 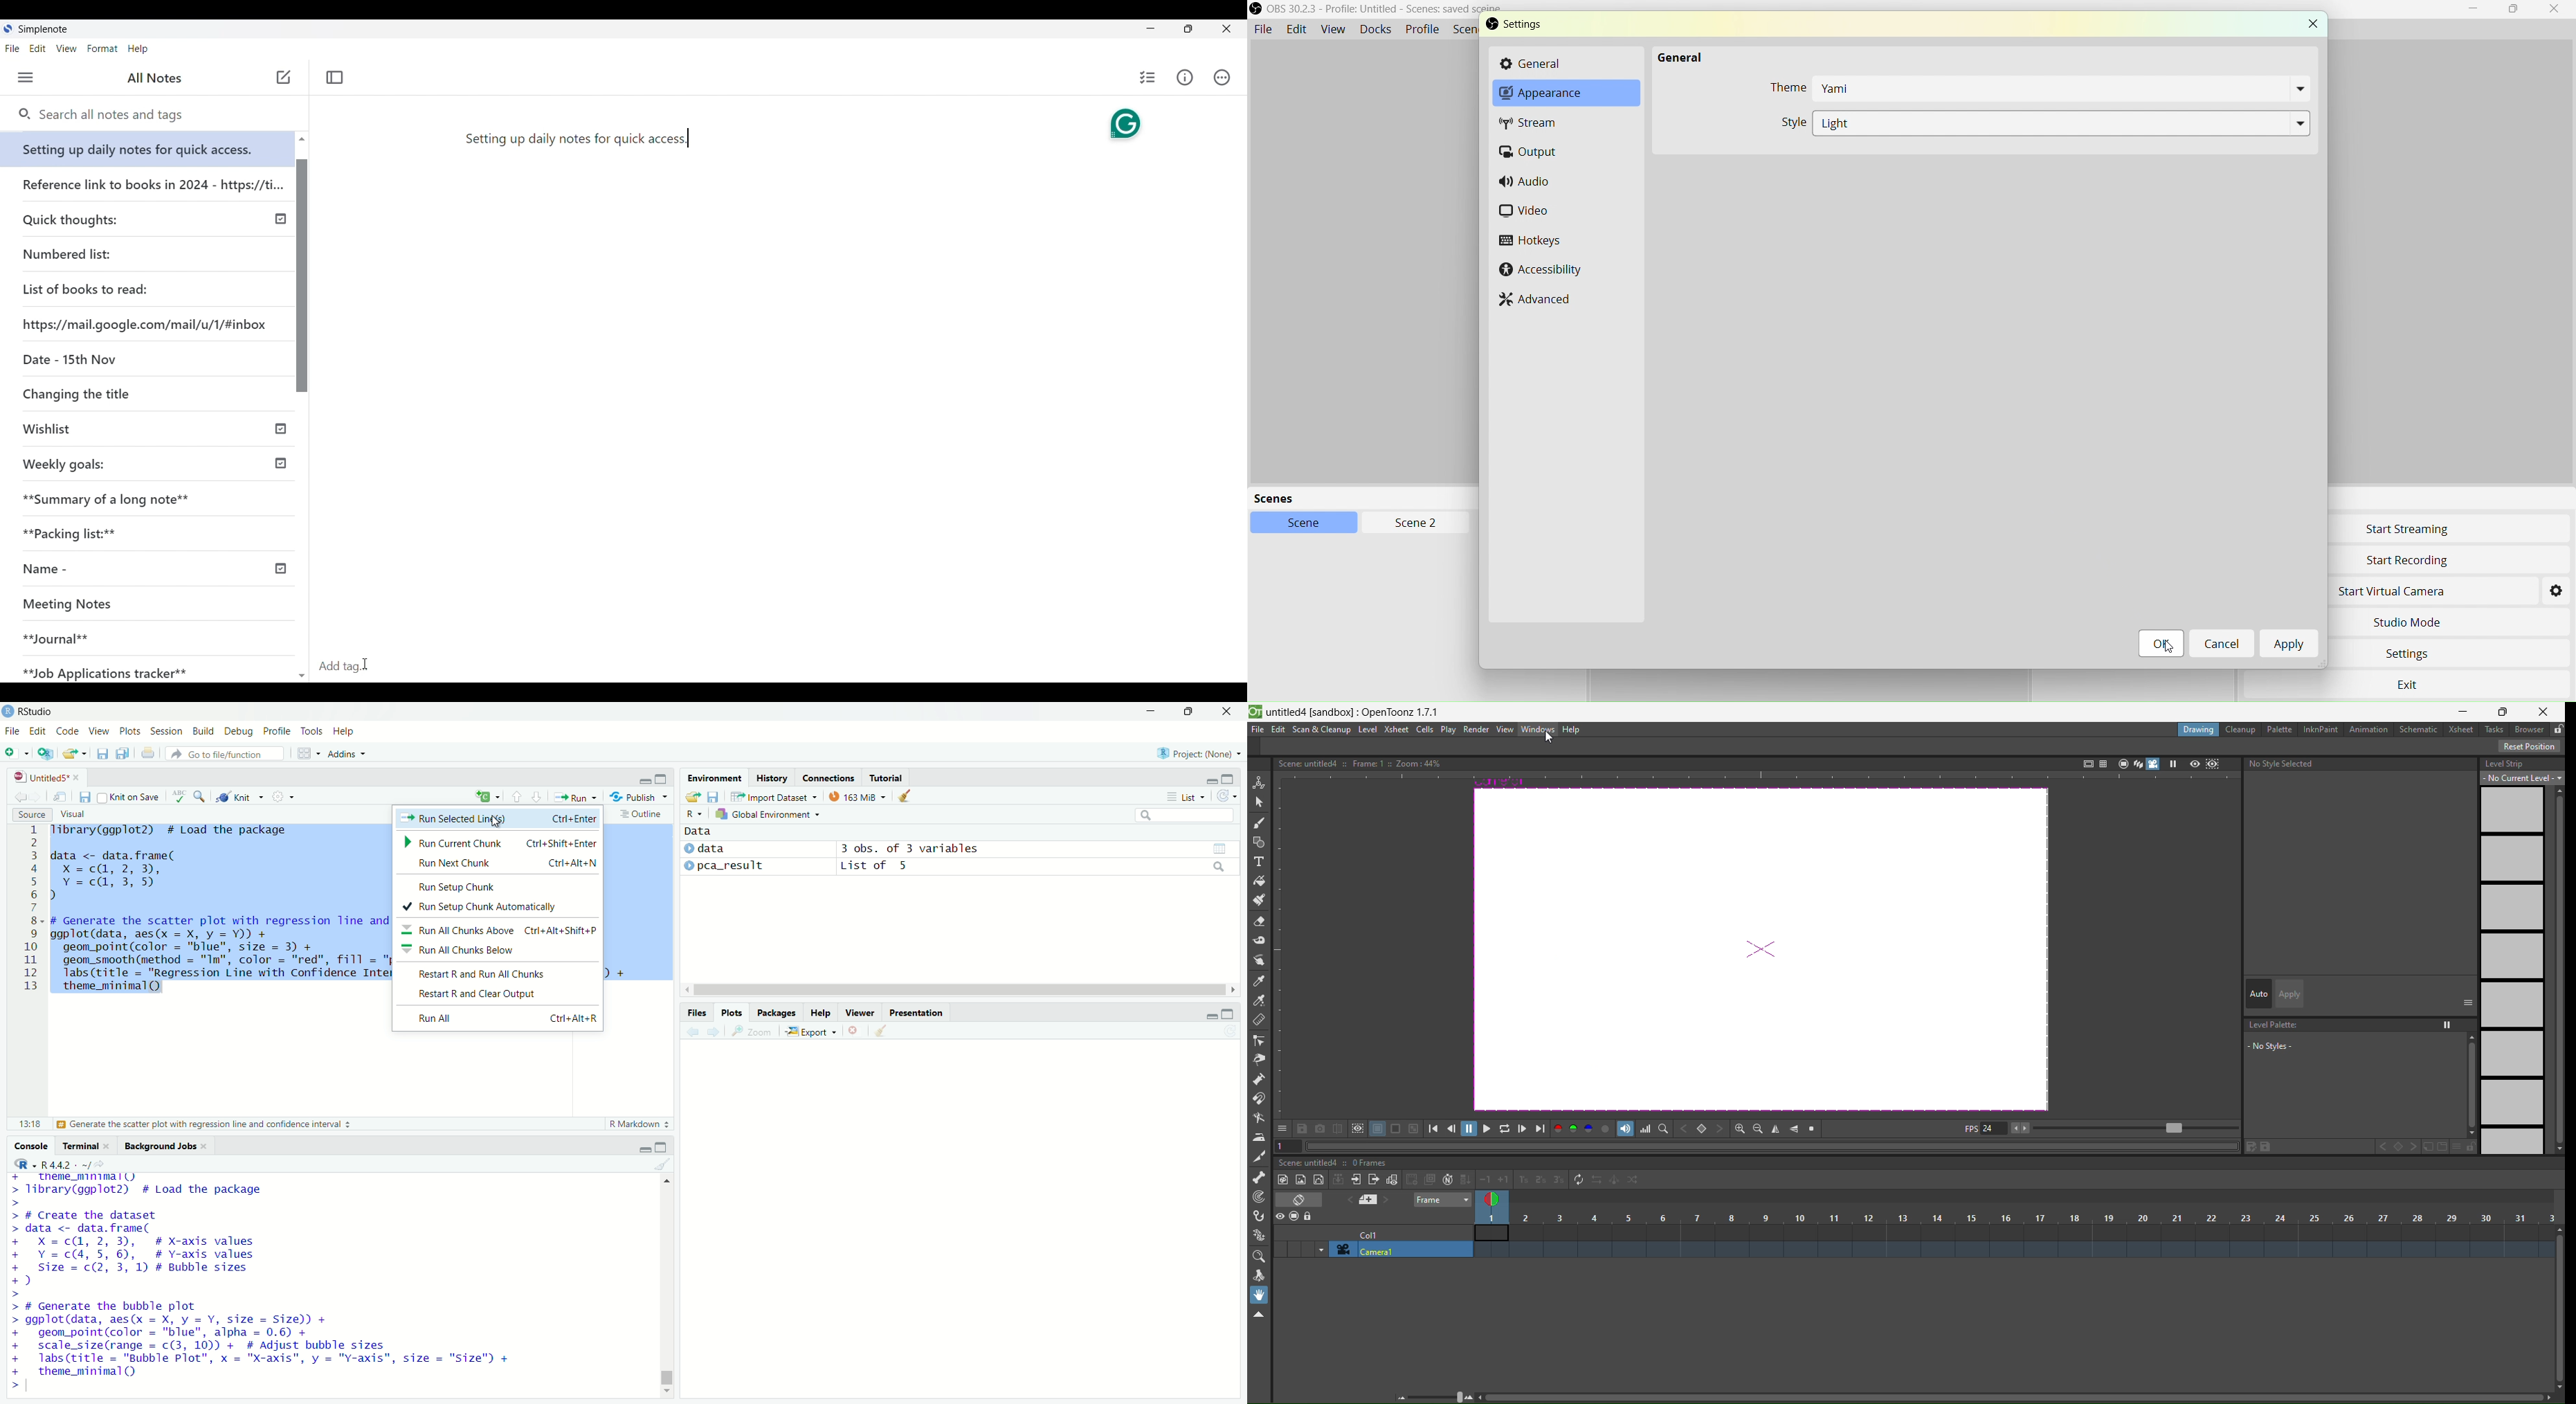 What do you see at coordinates (238, 731) in the screenshot?
I see `Debug` at bounding box center [238, 731].